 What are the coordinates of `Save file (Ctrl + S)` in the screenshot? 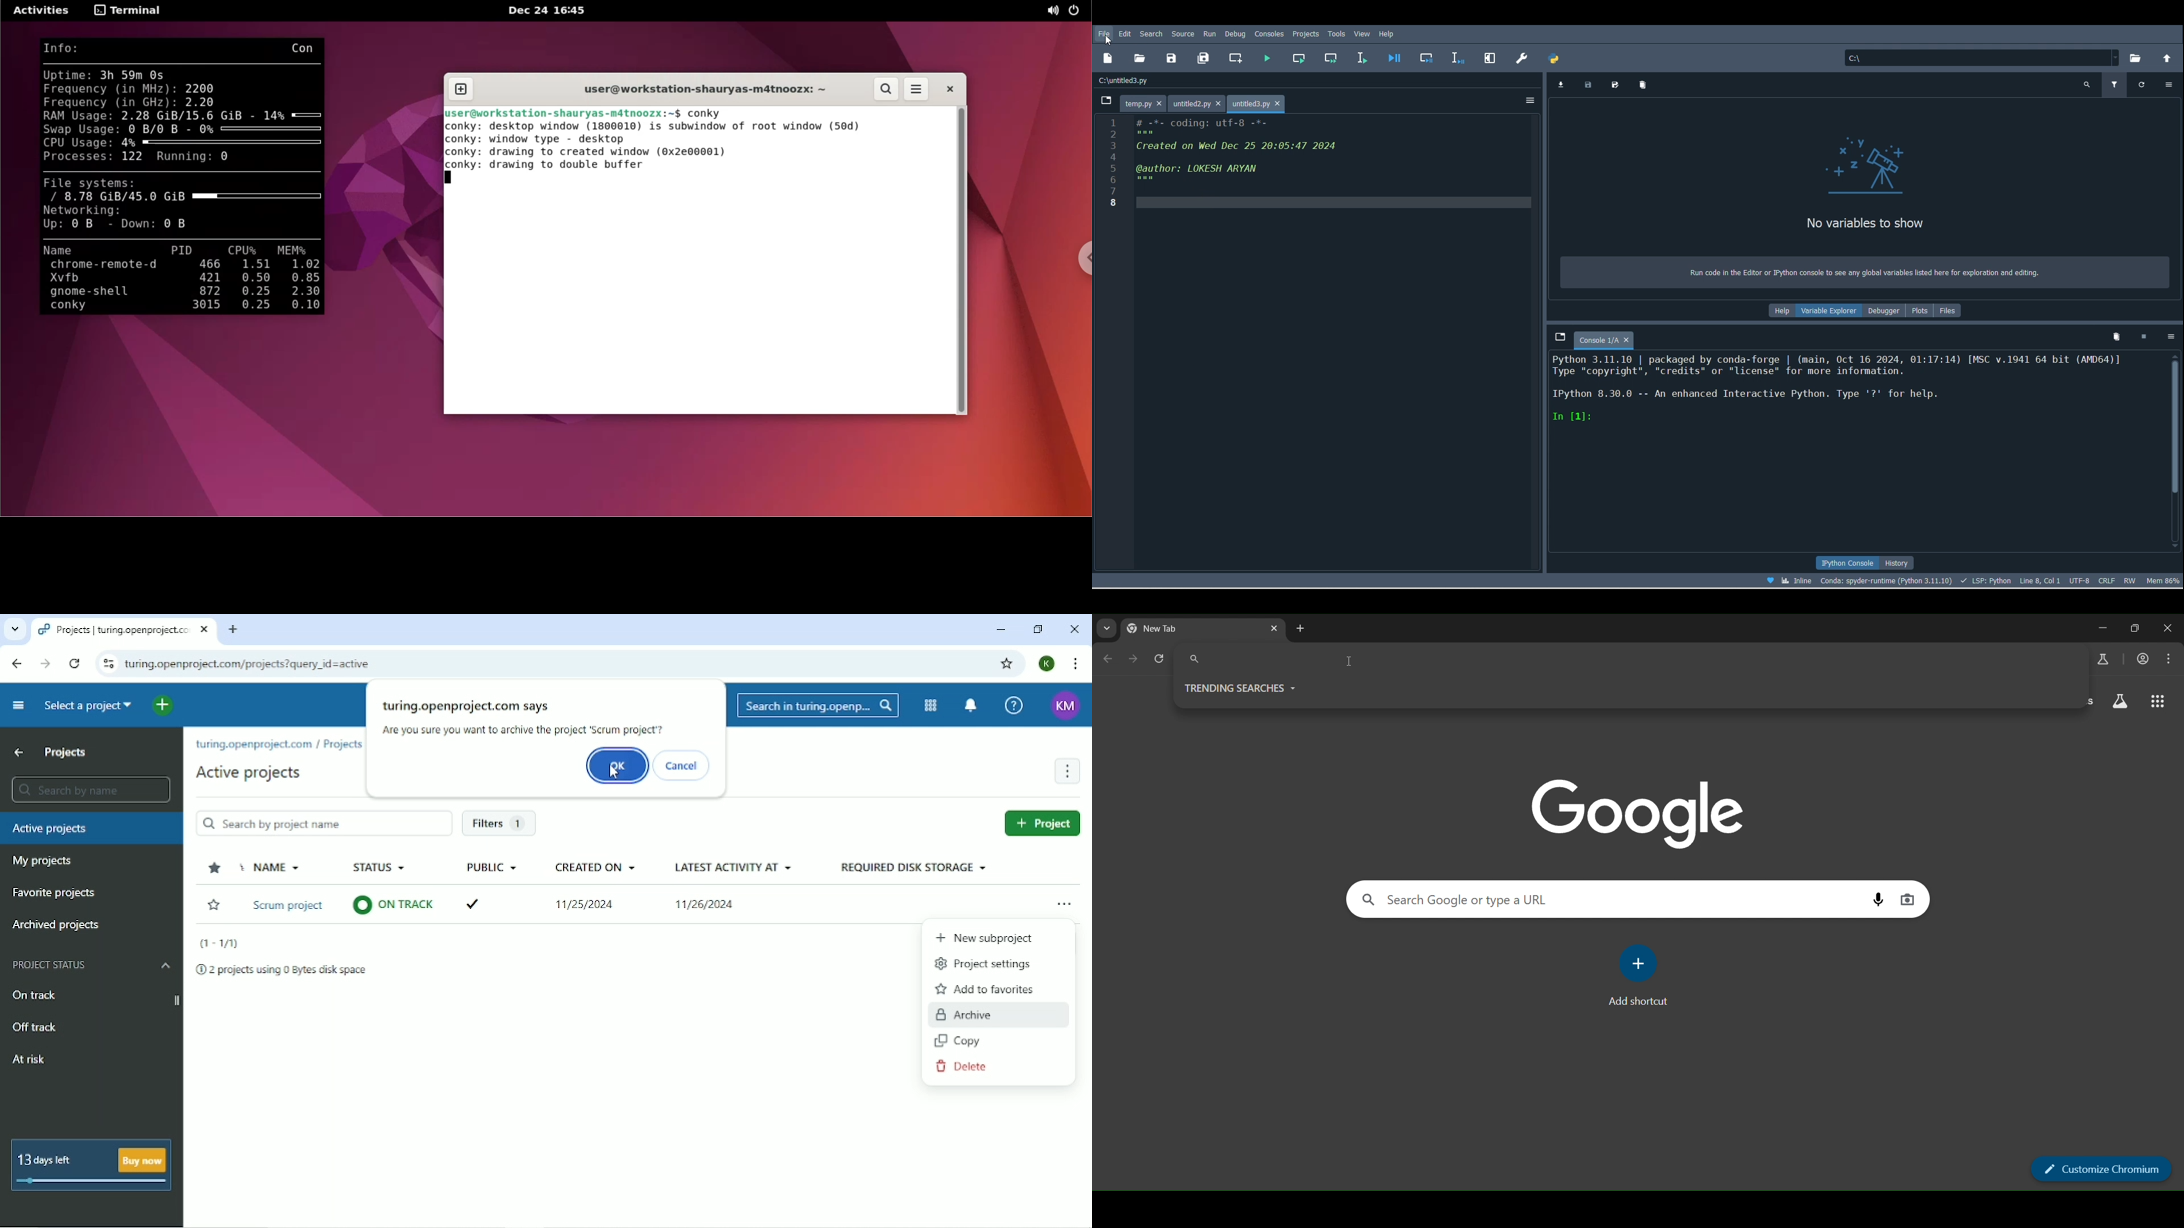 It's located at (1171, 57).